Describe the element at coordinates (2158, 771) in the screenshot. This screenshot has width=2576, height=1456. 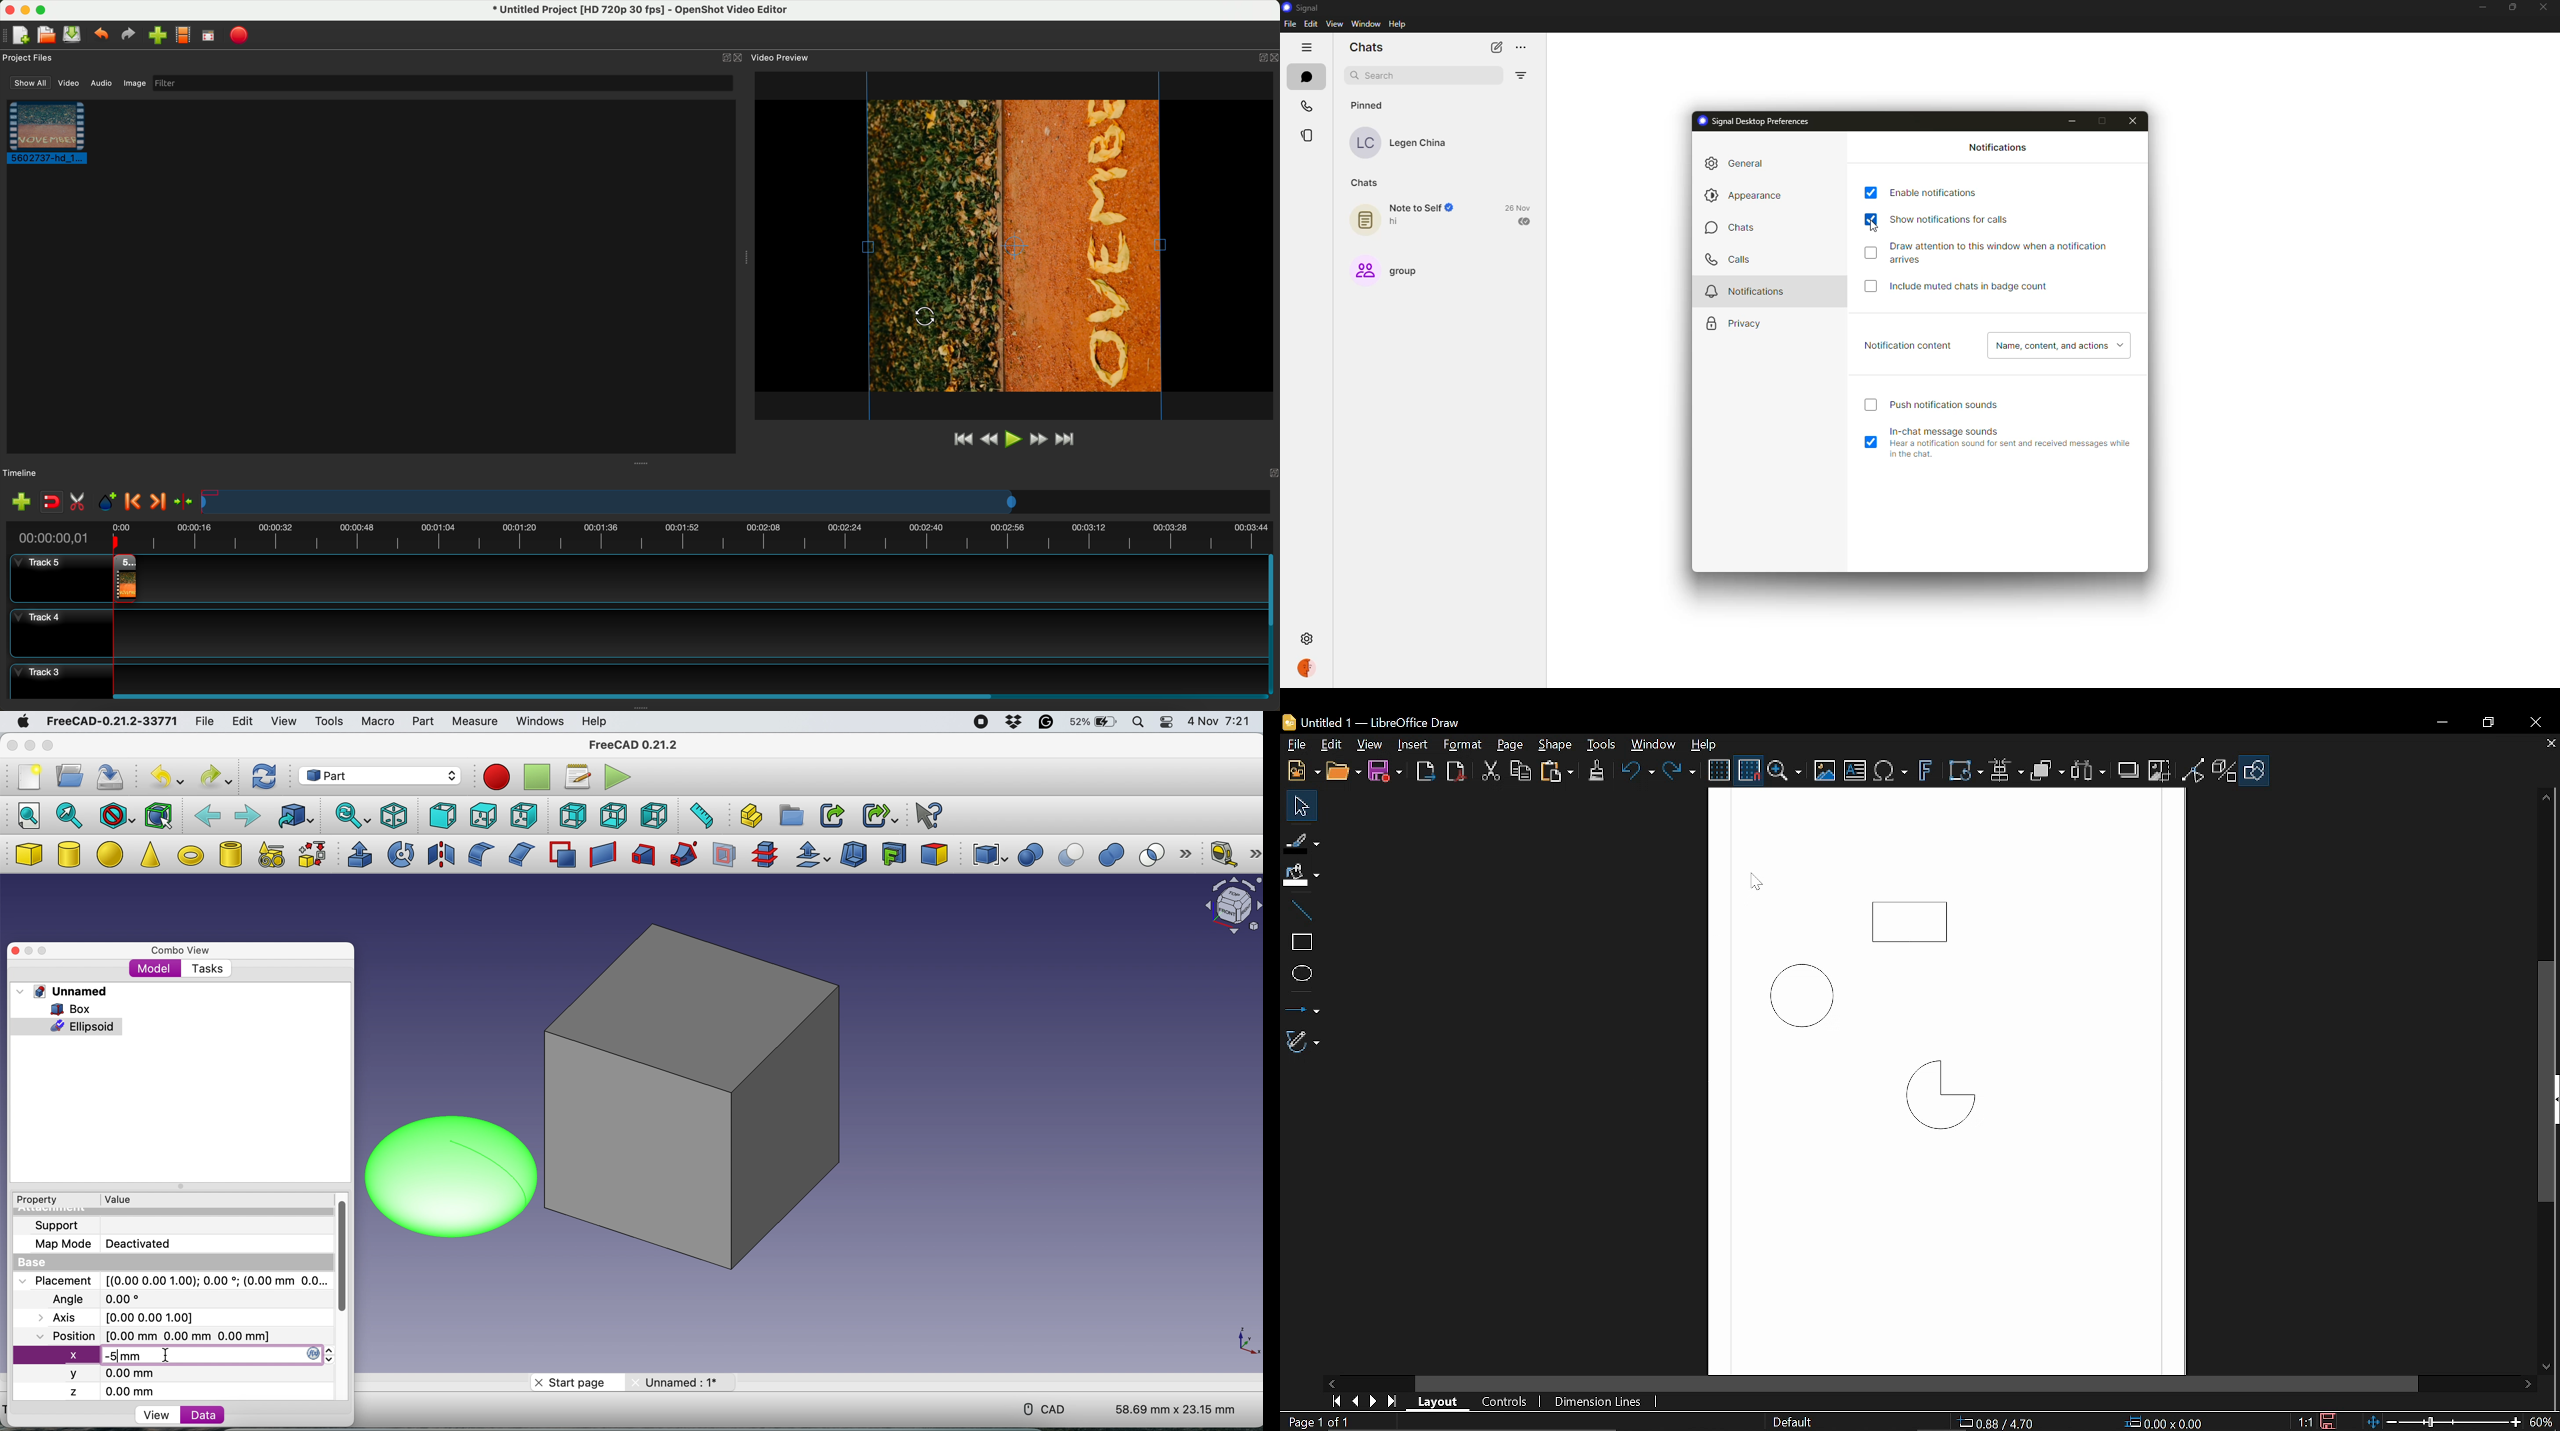
I see `Crop` at that location.